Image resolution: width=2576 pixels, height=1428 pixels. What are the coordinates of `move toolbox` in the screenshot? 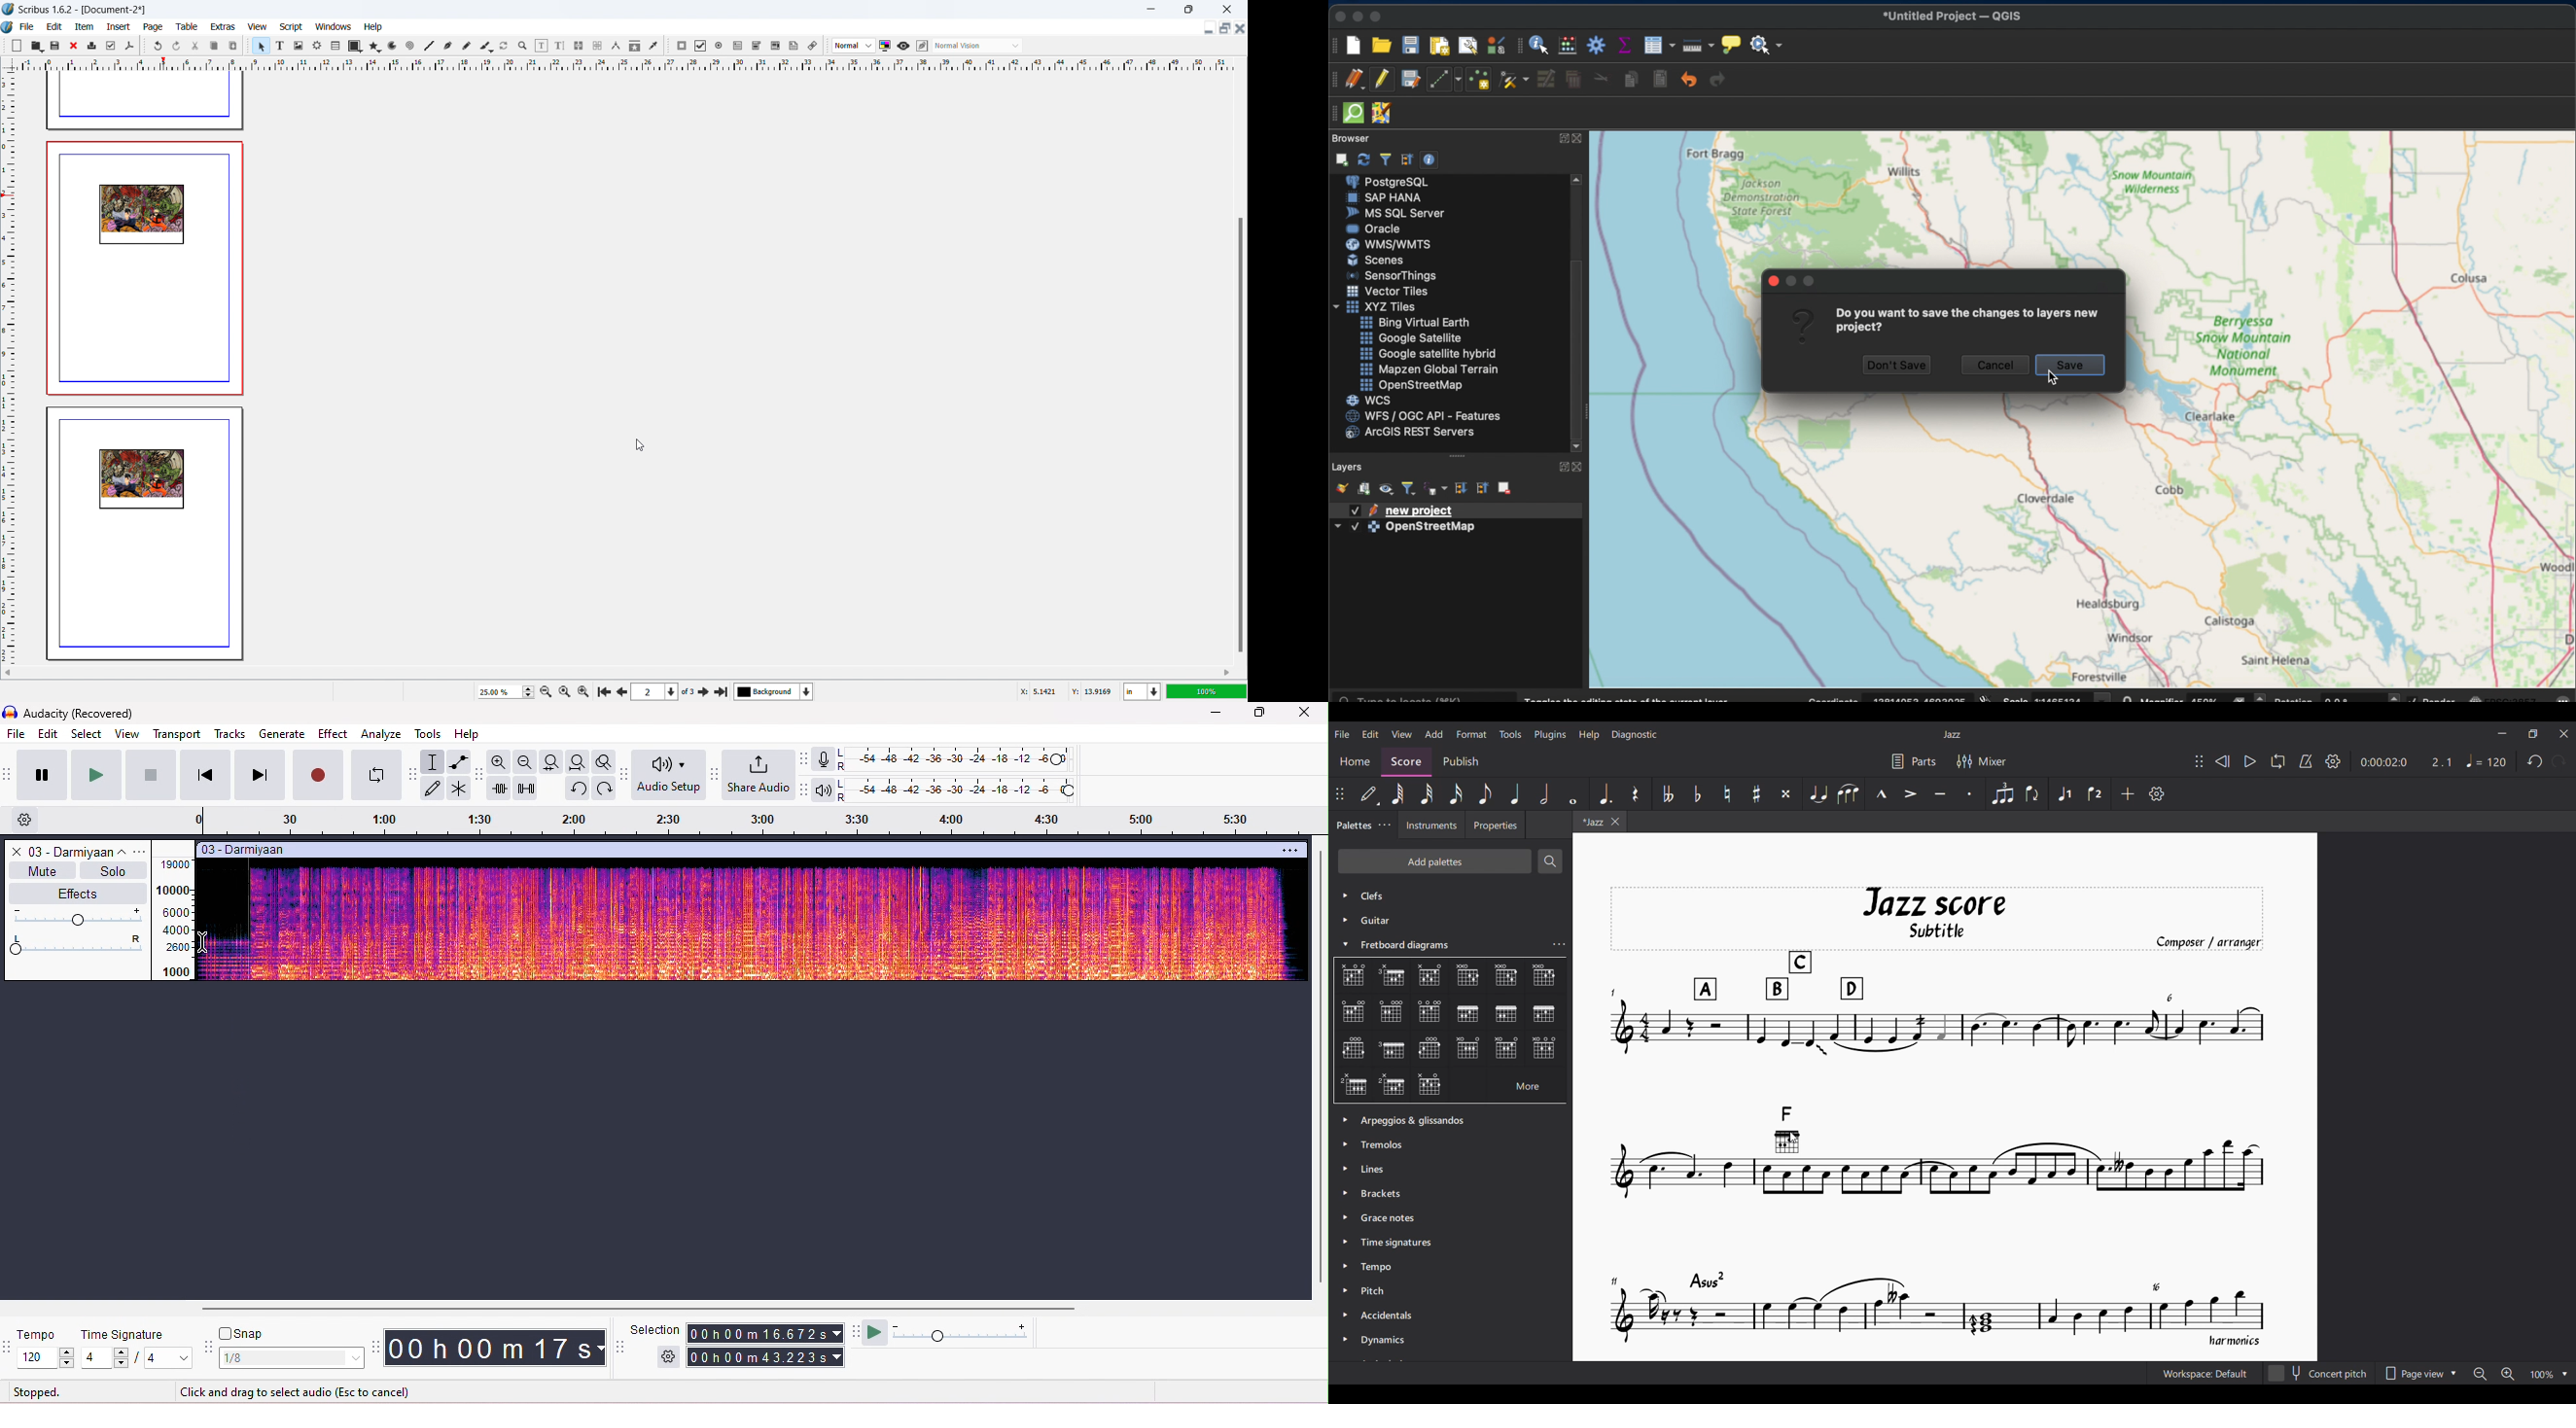 It's located at (828, 46).